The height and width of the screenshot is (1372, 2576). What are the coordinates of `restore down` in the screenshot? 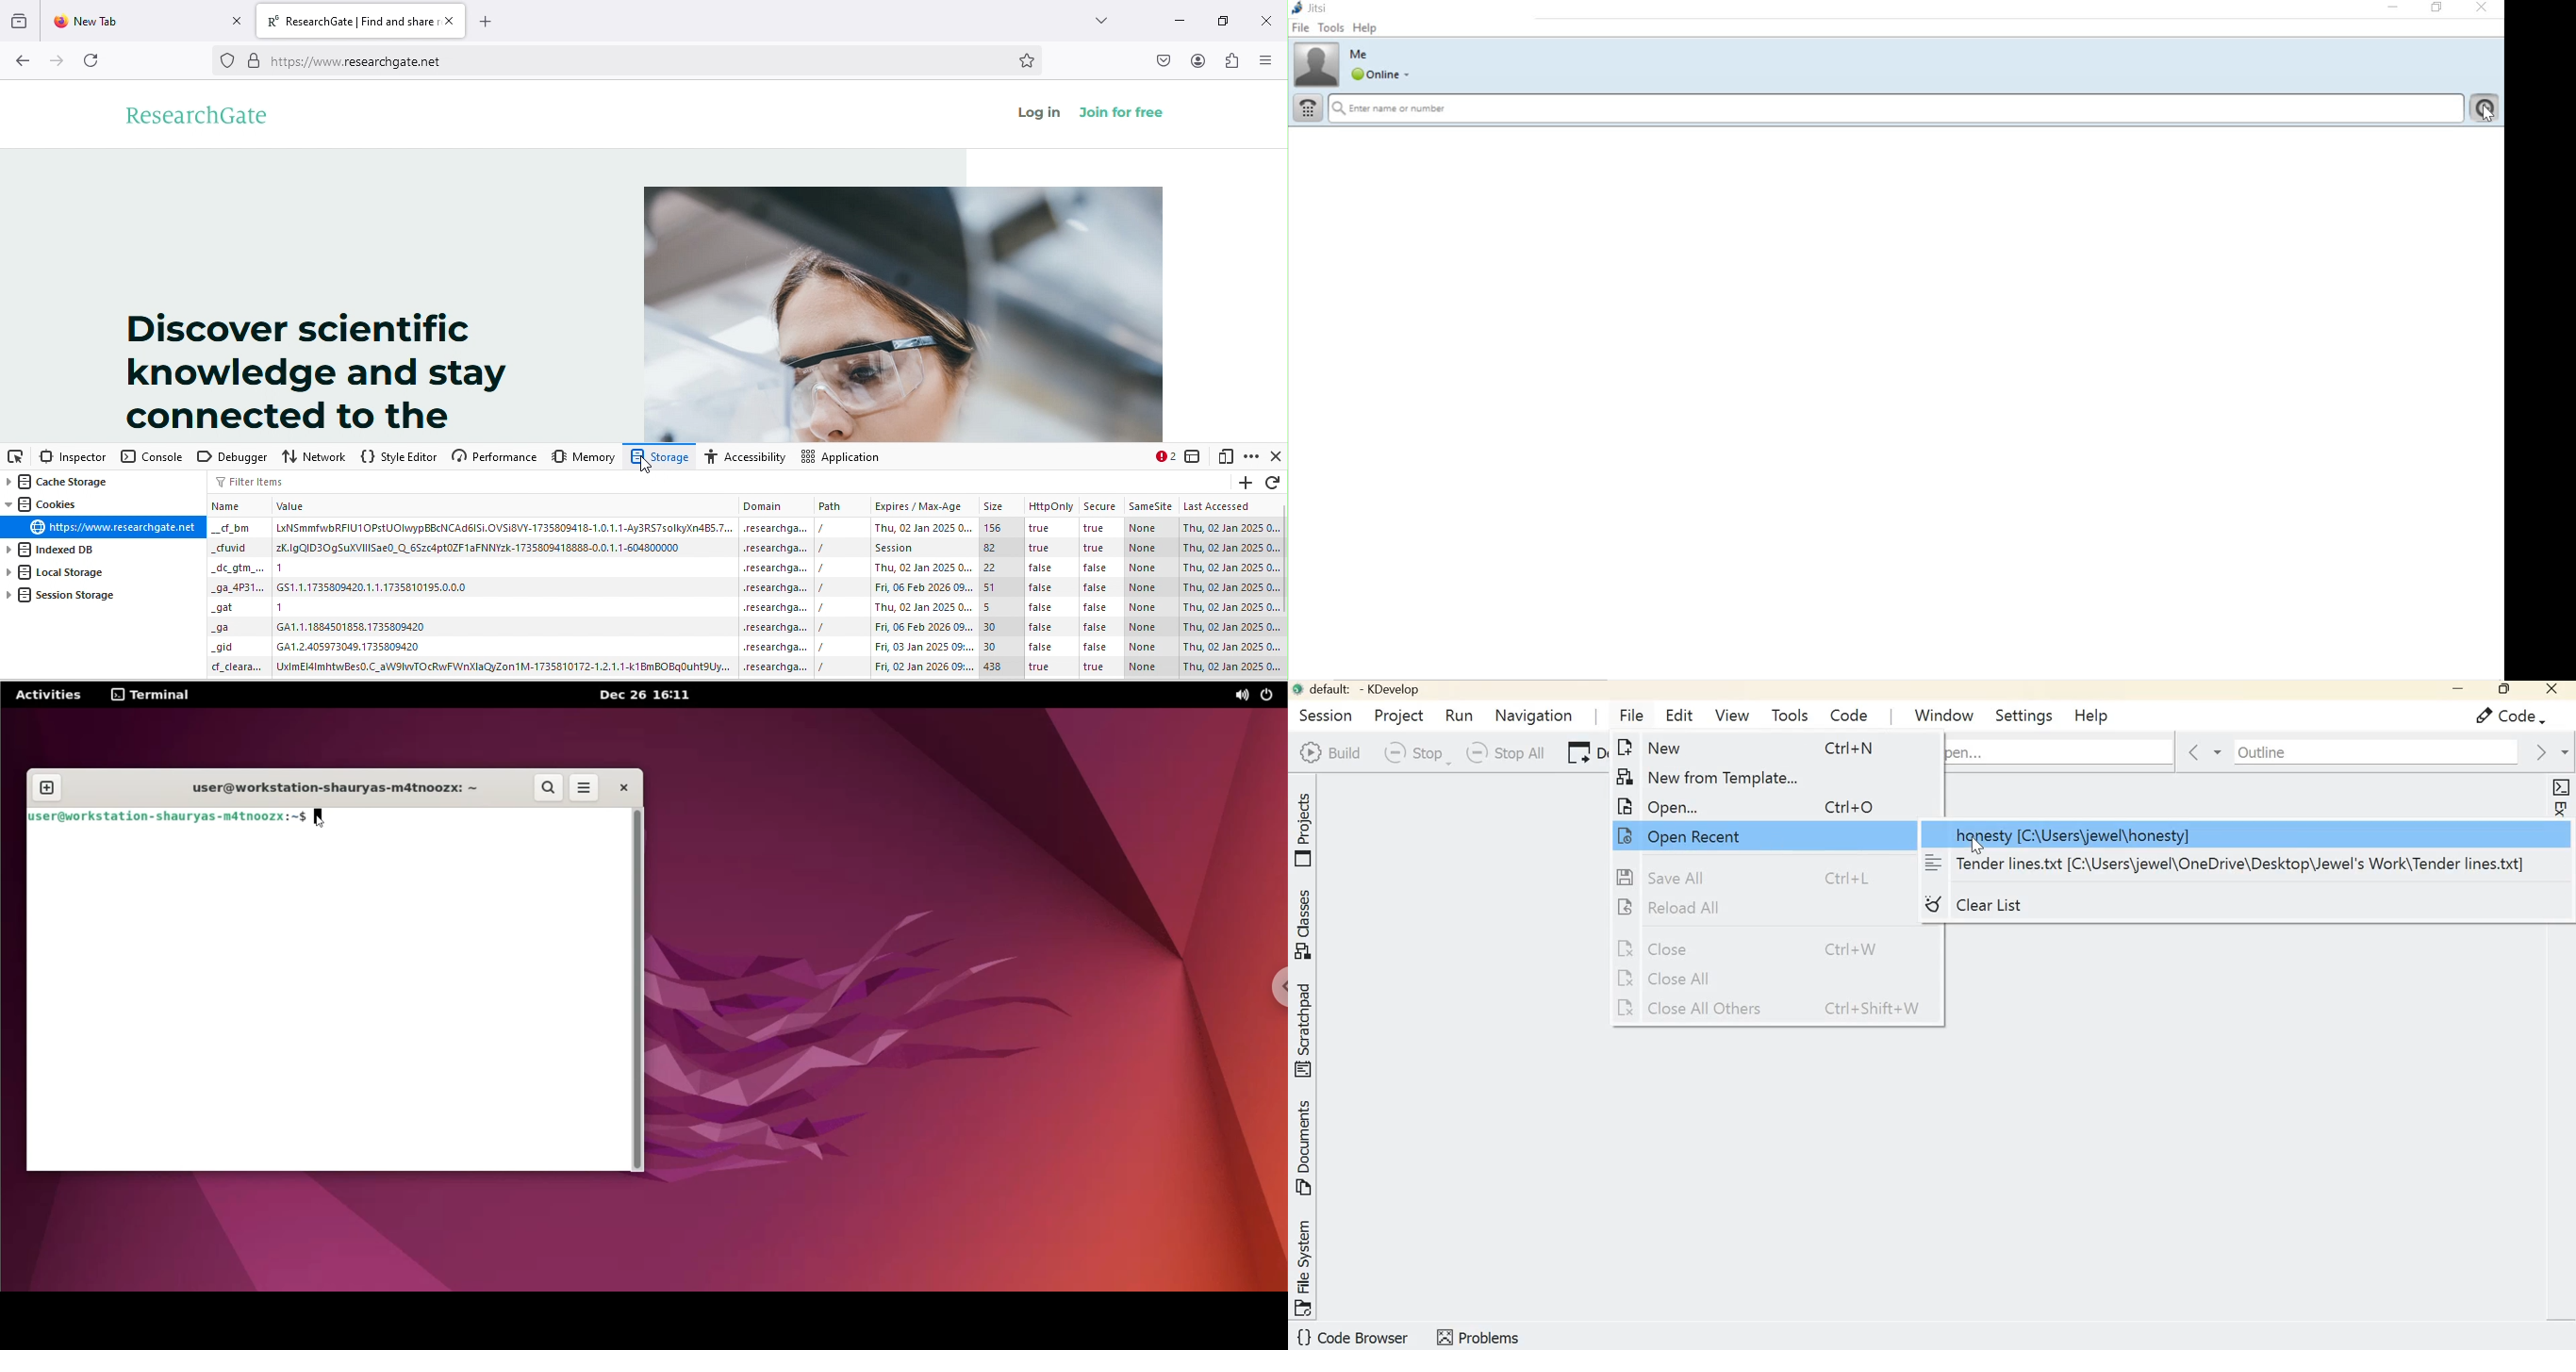 It's located at (2438, 8).